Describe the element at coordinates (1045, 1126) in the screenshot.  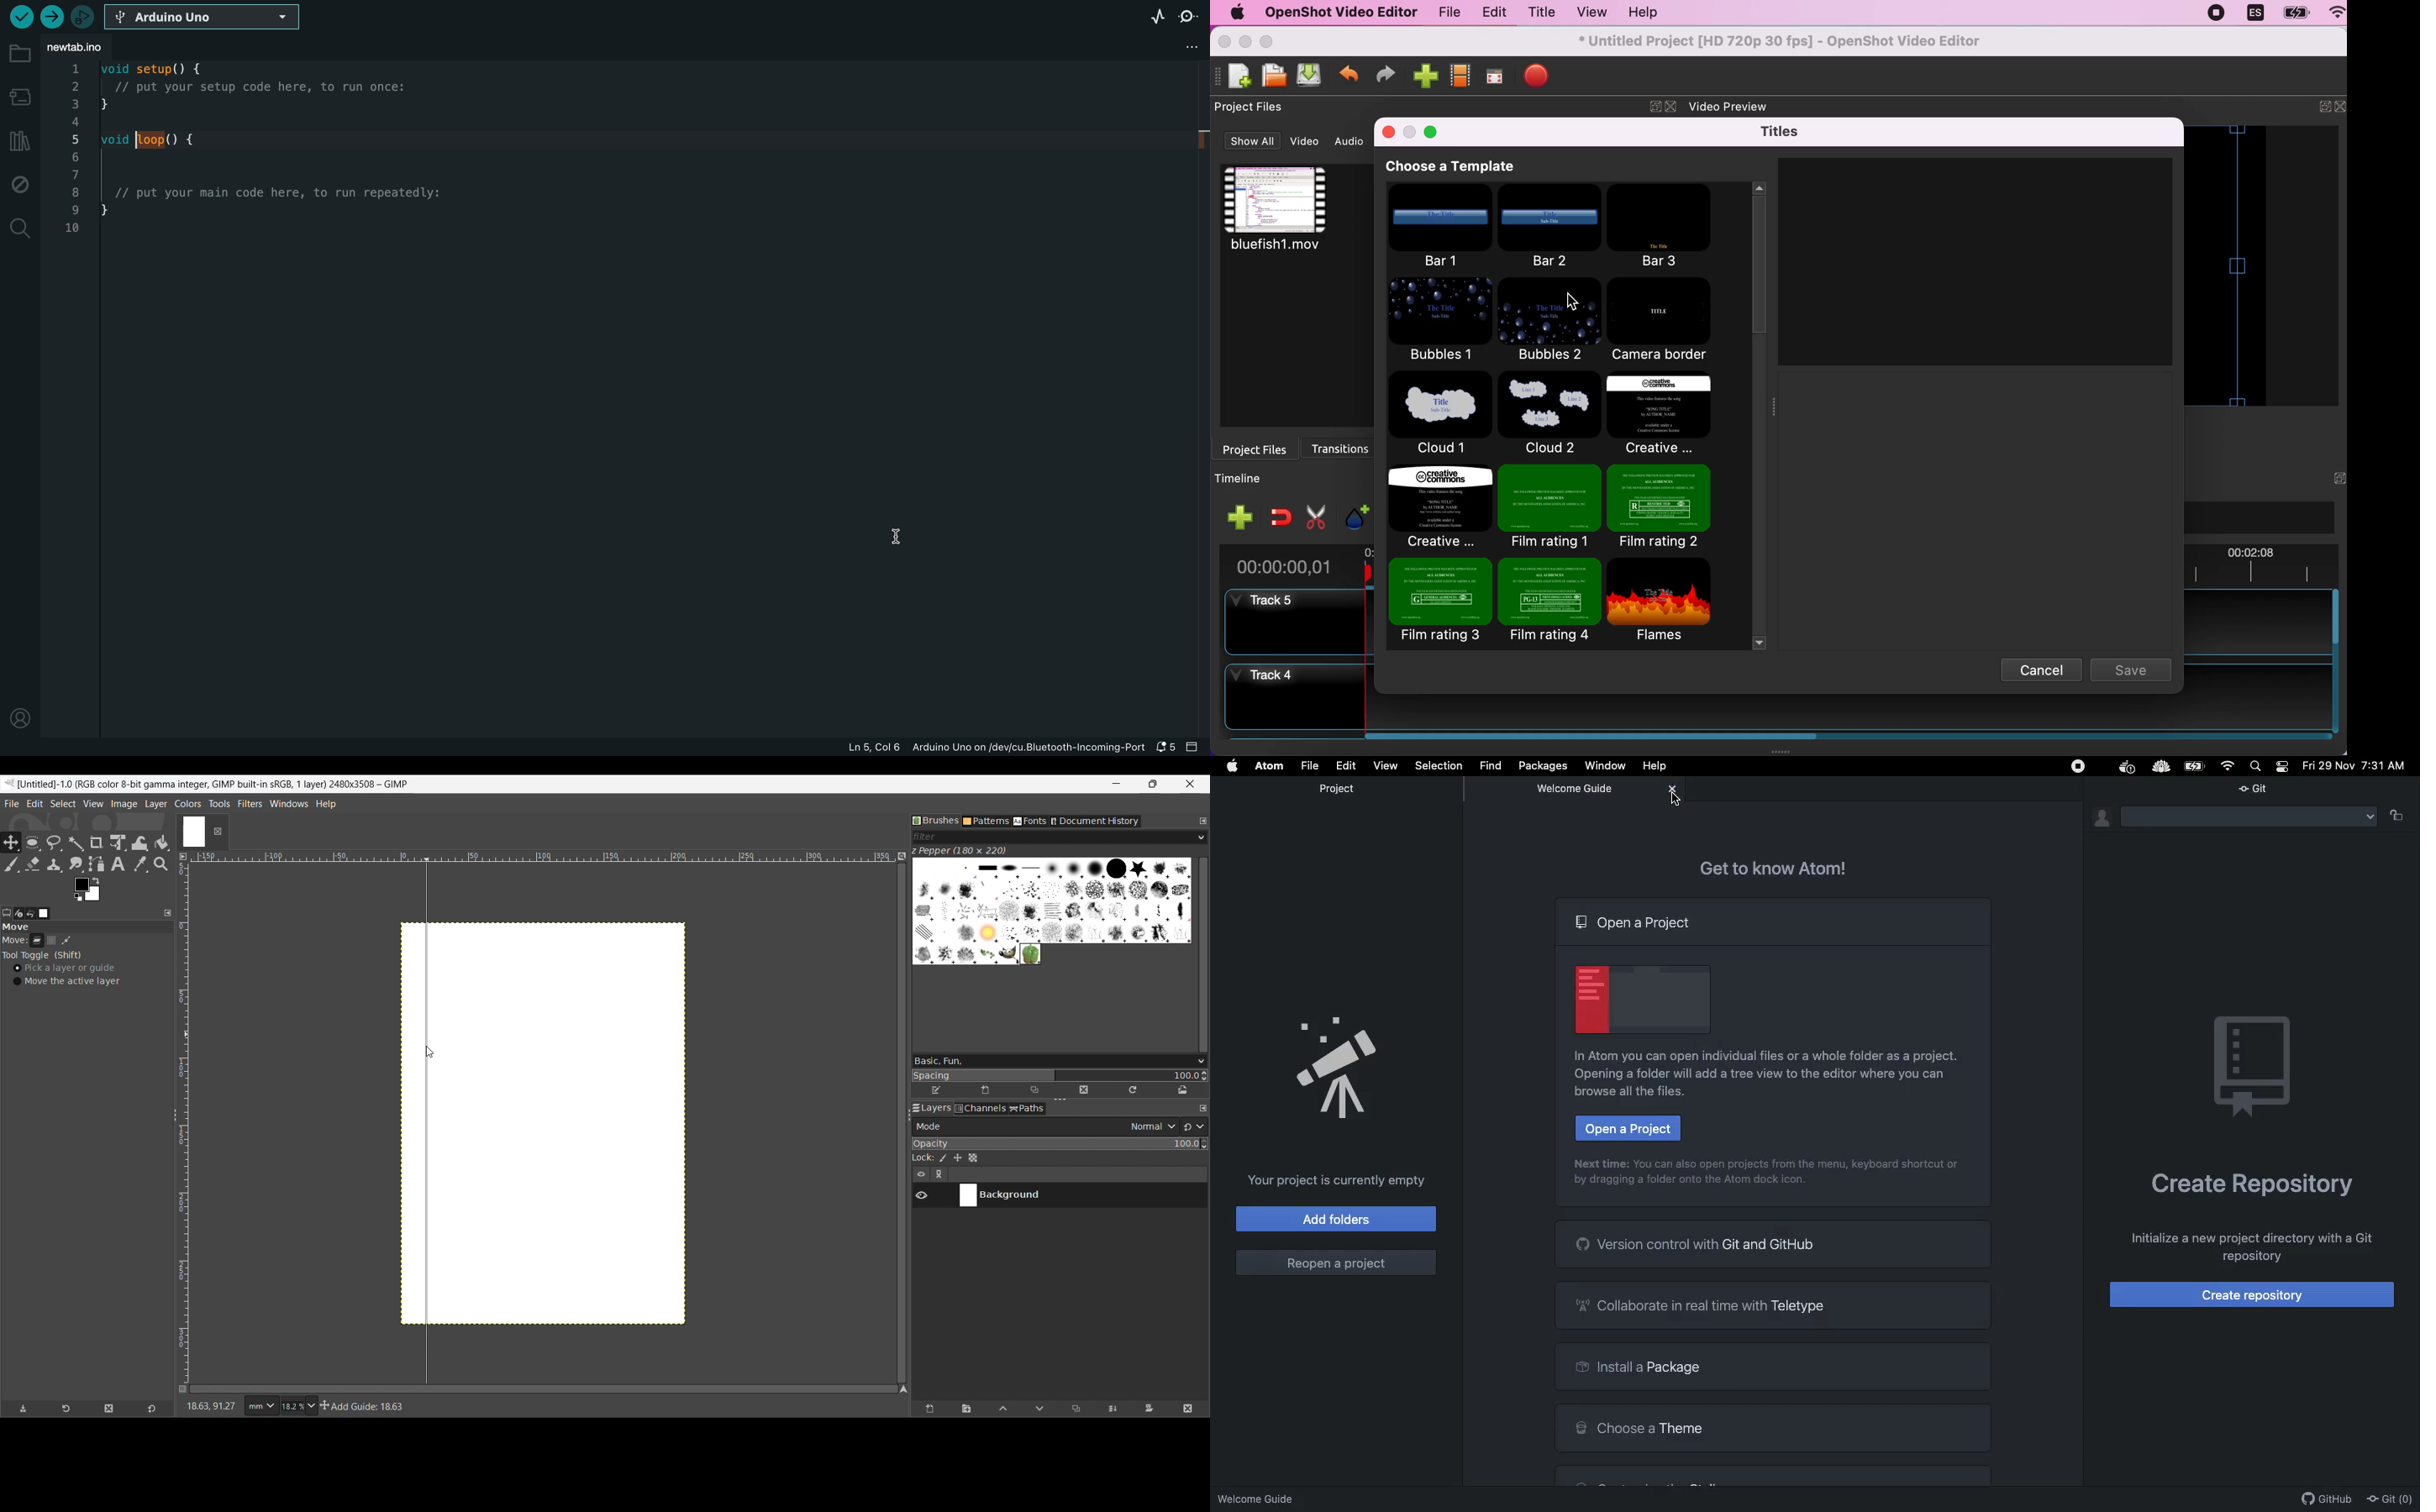
I see `Layer mode options` at that location.